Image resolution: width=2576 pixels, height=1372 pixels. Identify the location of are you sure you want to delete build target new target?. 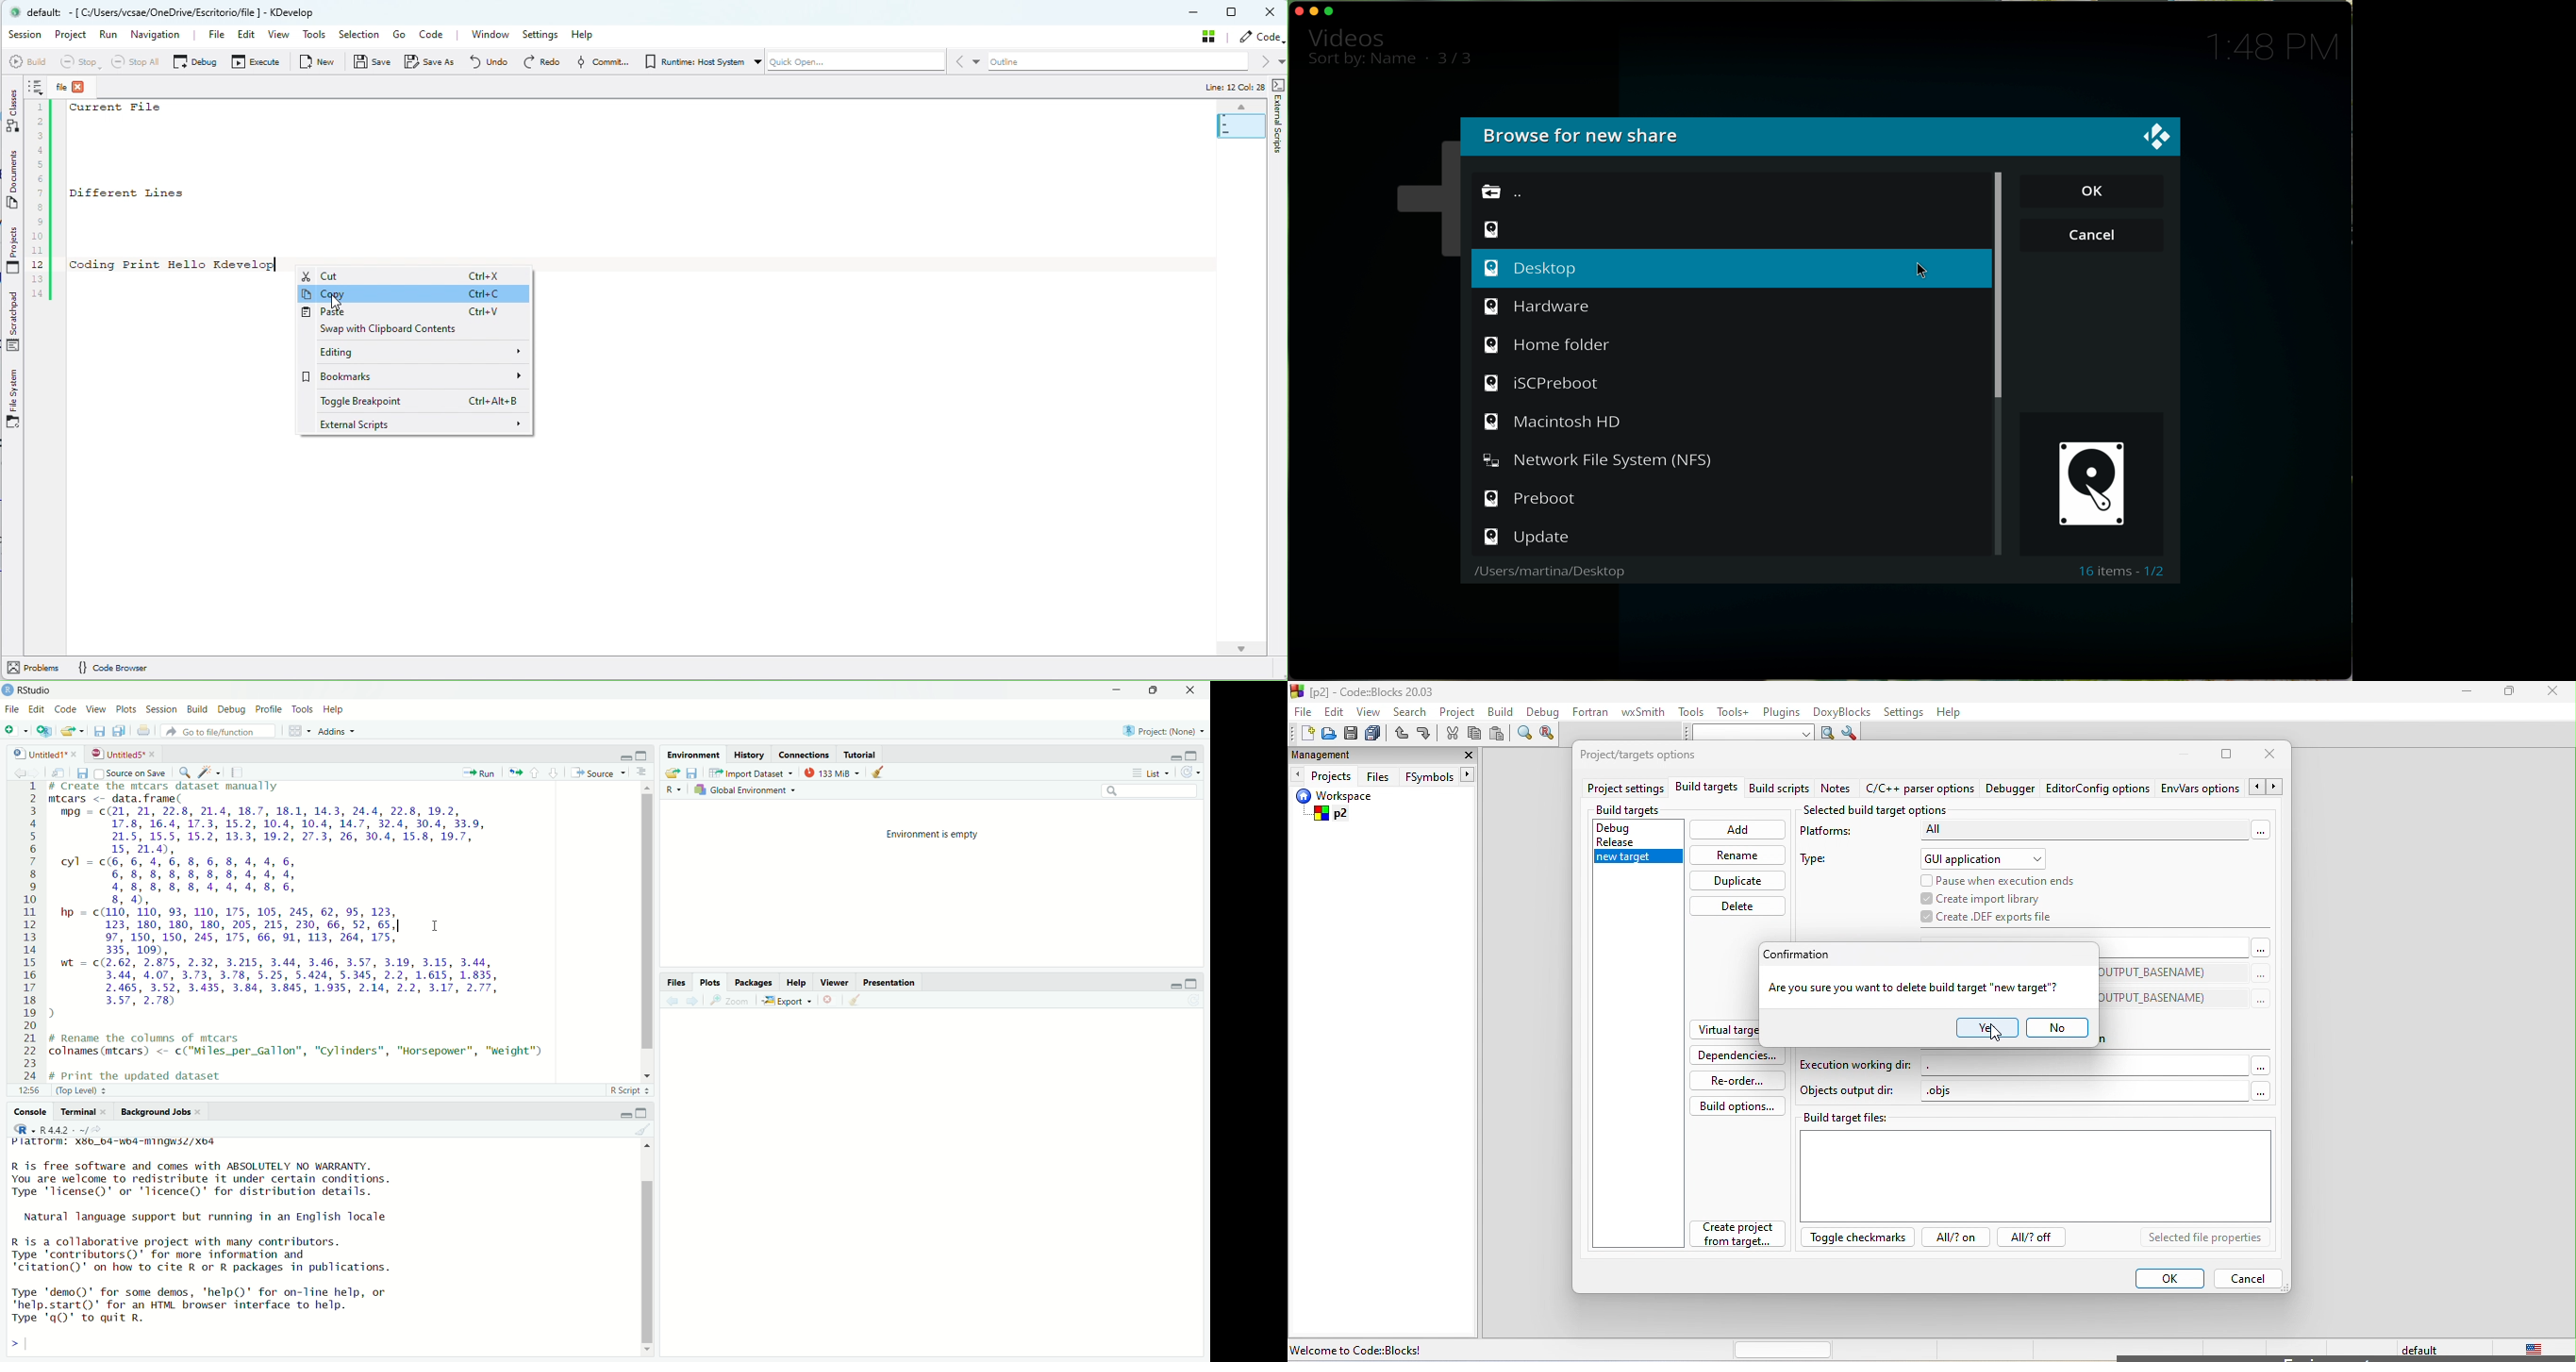
(1914, 988).